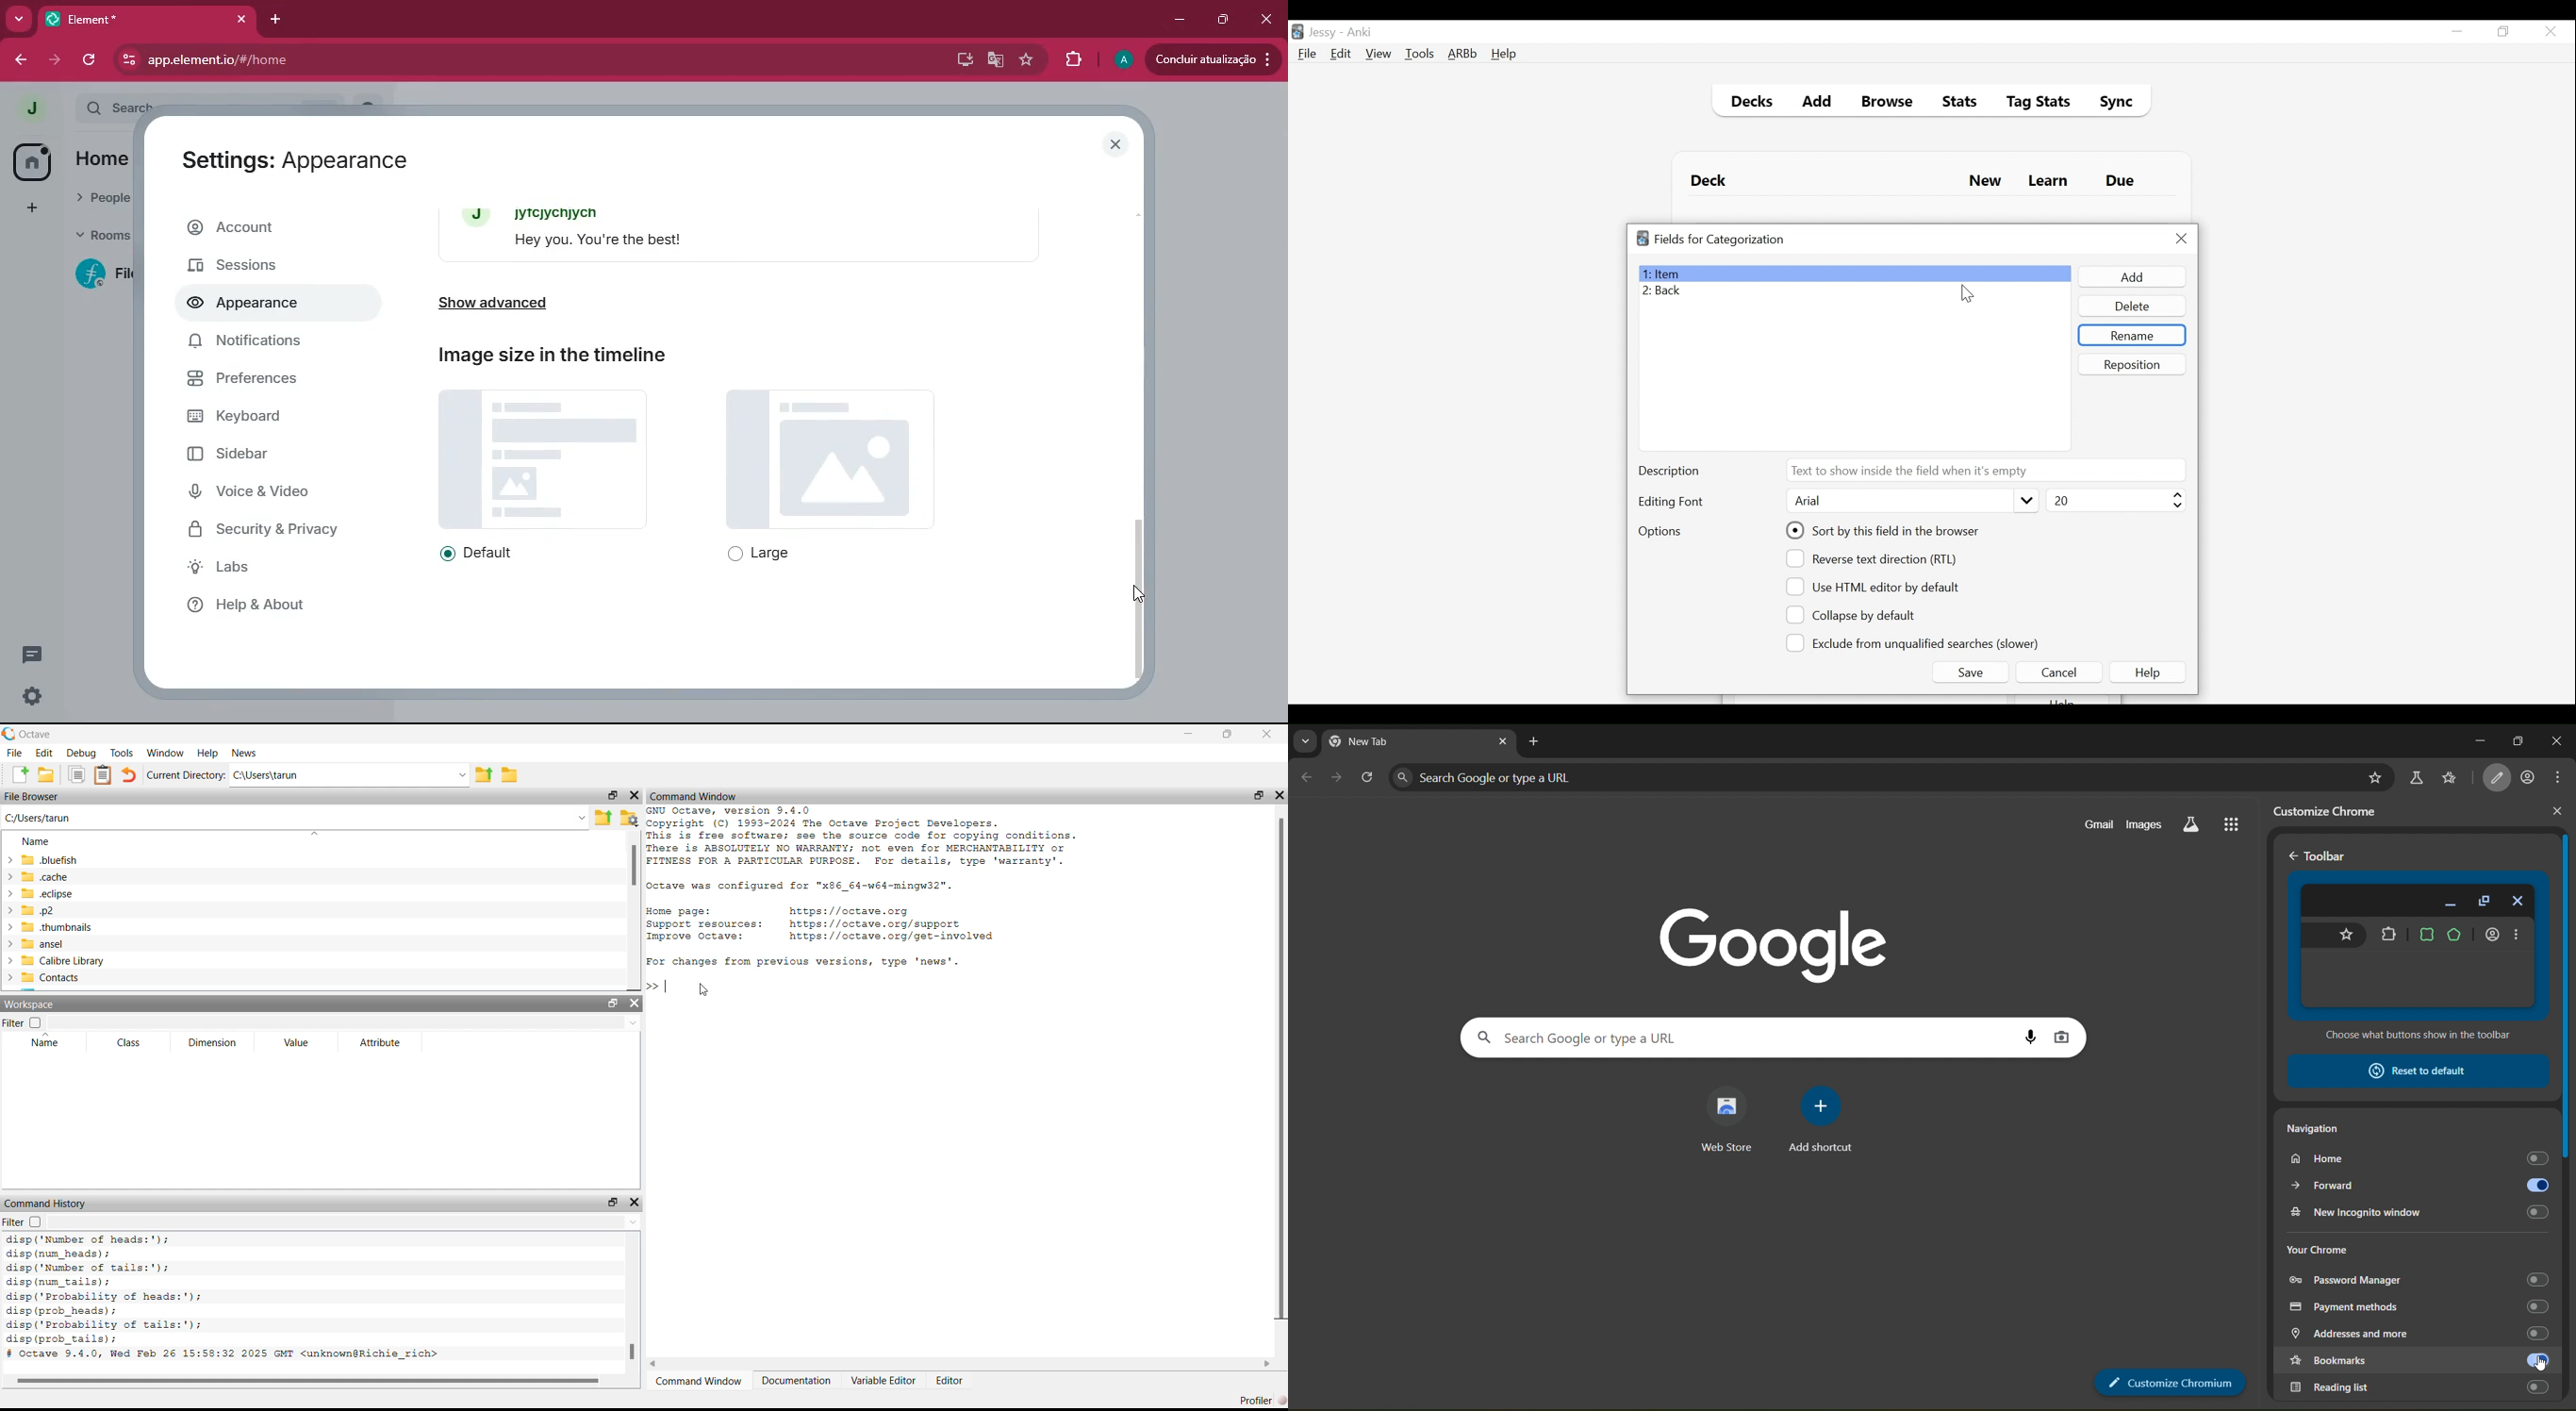 The width and height of the screenshot is (2576, 1428). Describe the element at coordinates (1985, 182) in the screenshot. I see `New` at that location.